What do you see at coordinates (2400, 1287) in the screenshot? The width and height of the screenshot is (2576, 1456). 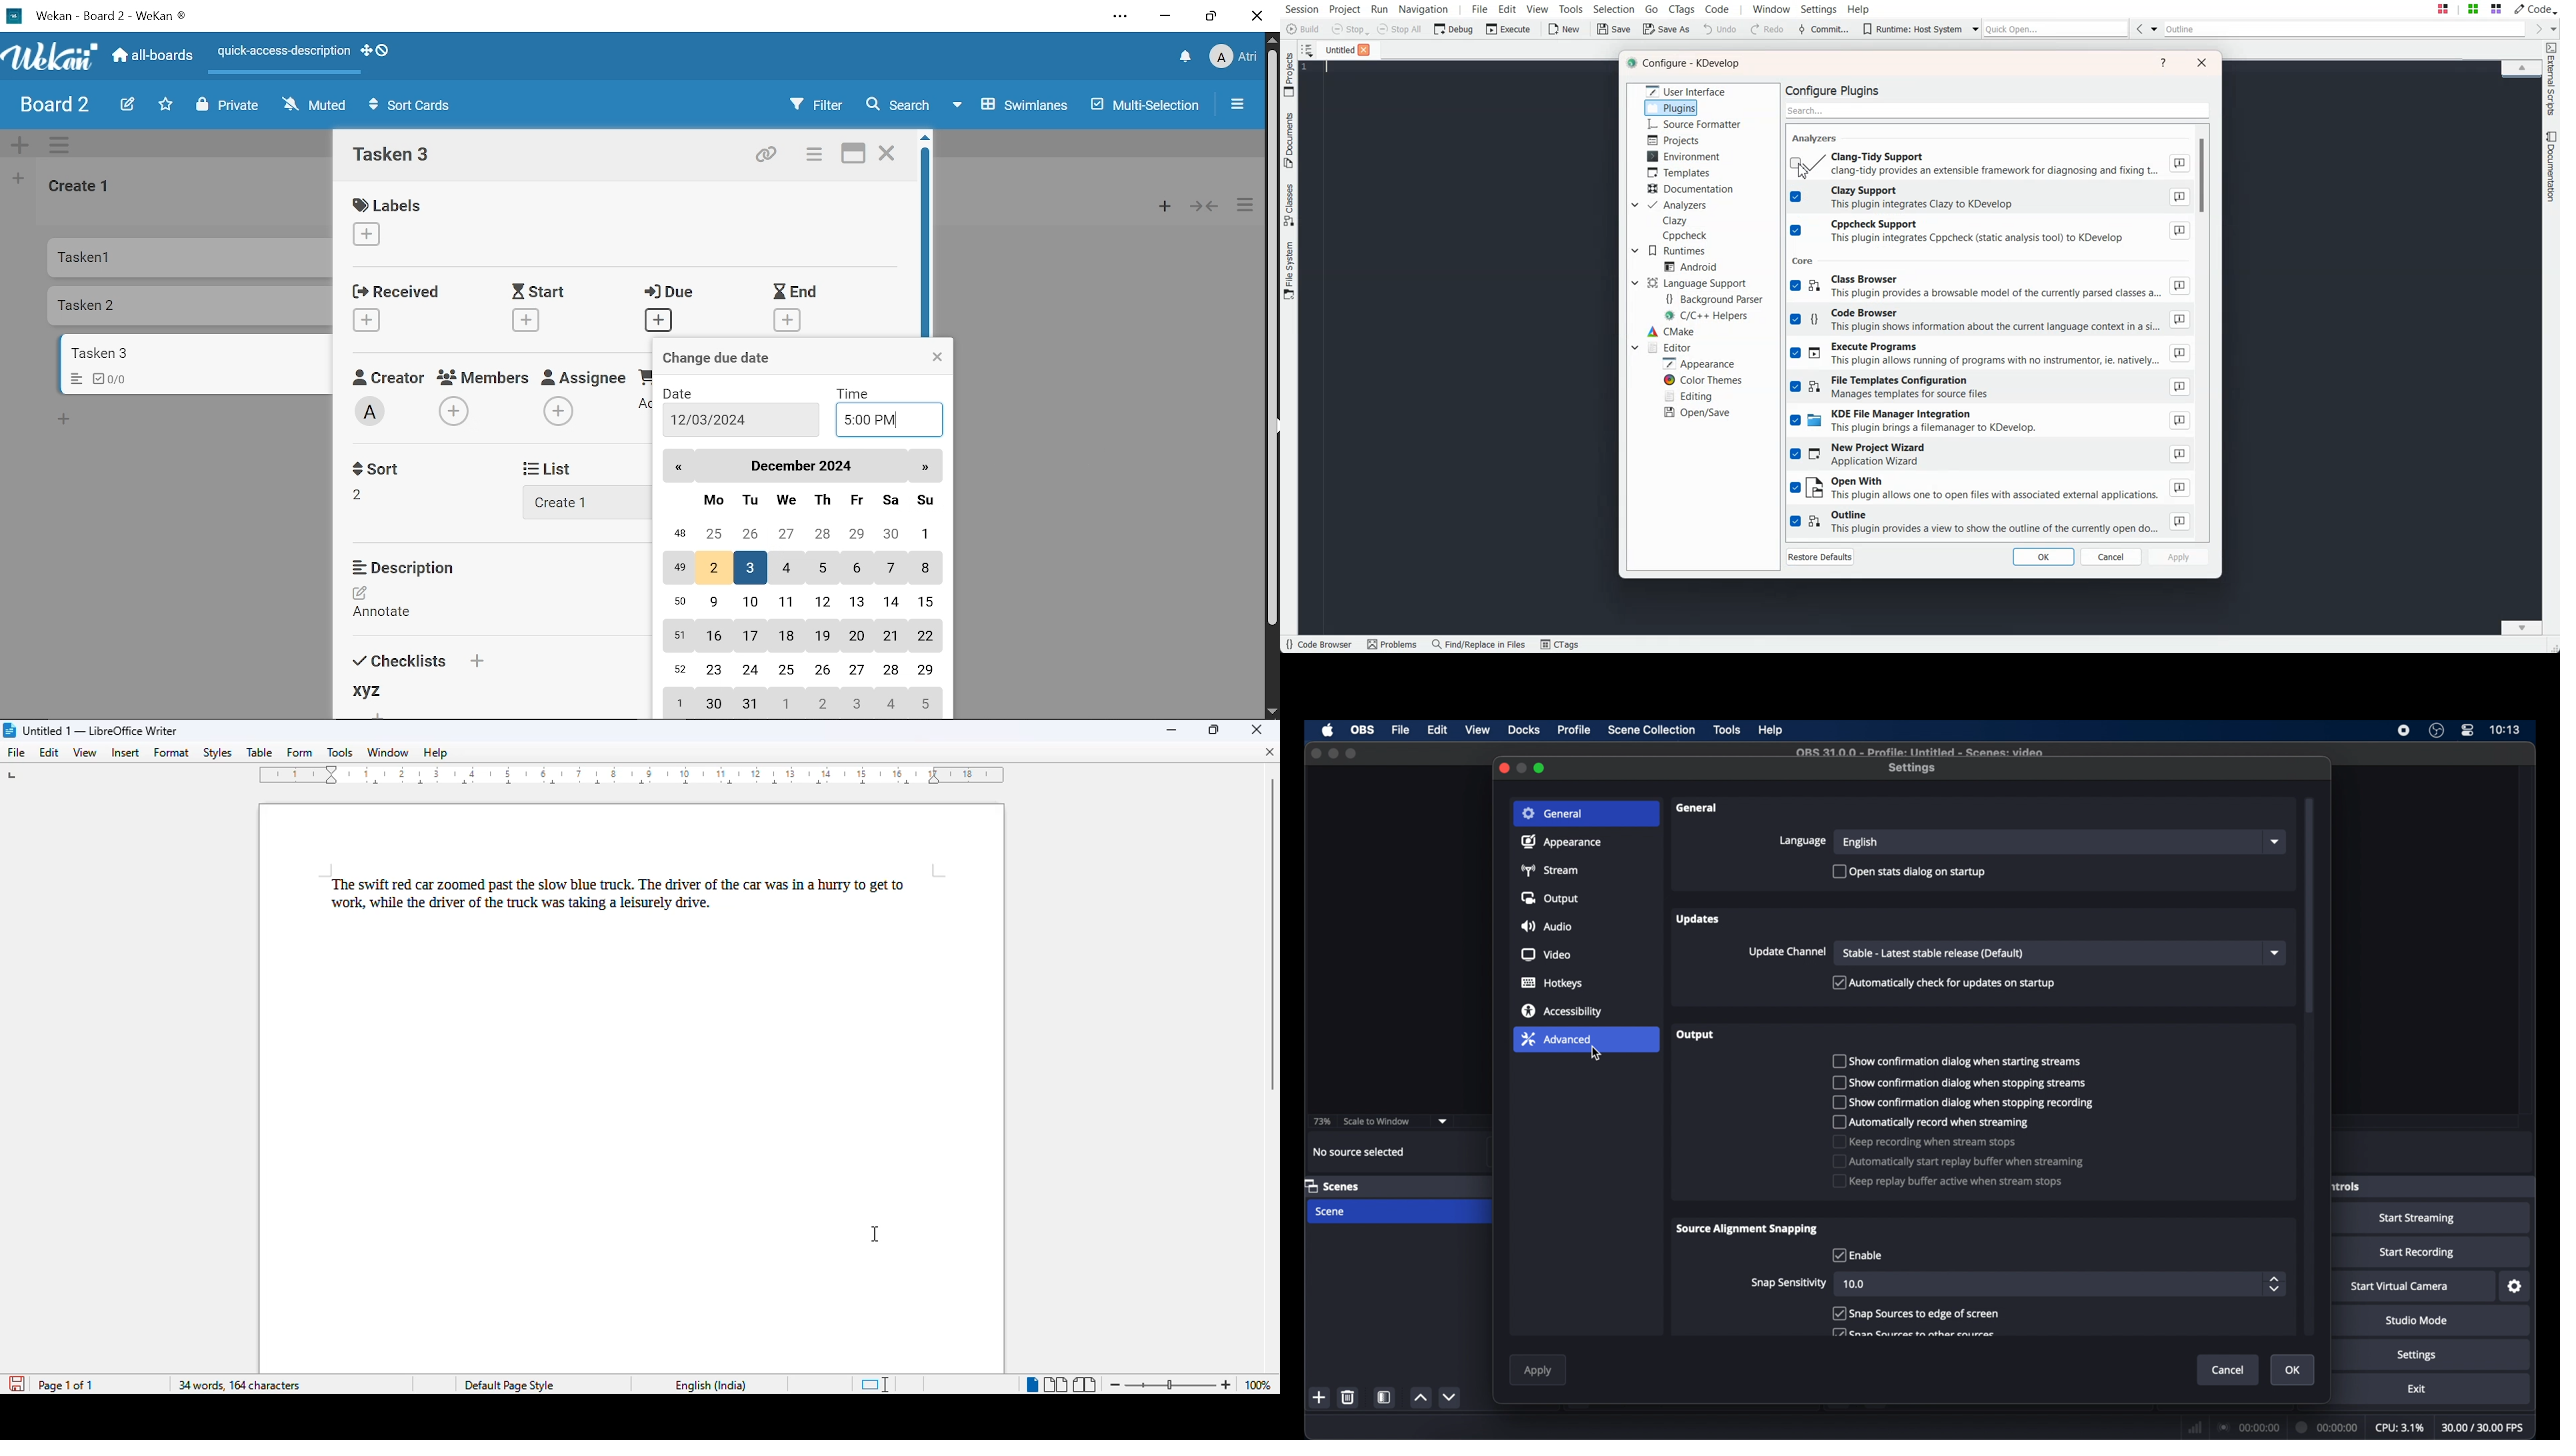 I see `start virtual camera` at bounding box center [2400, 1287].